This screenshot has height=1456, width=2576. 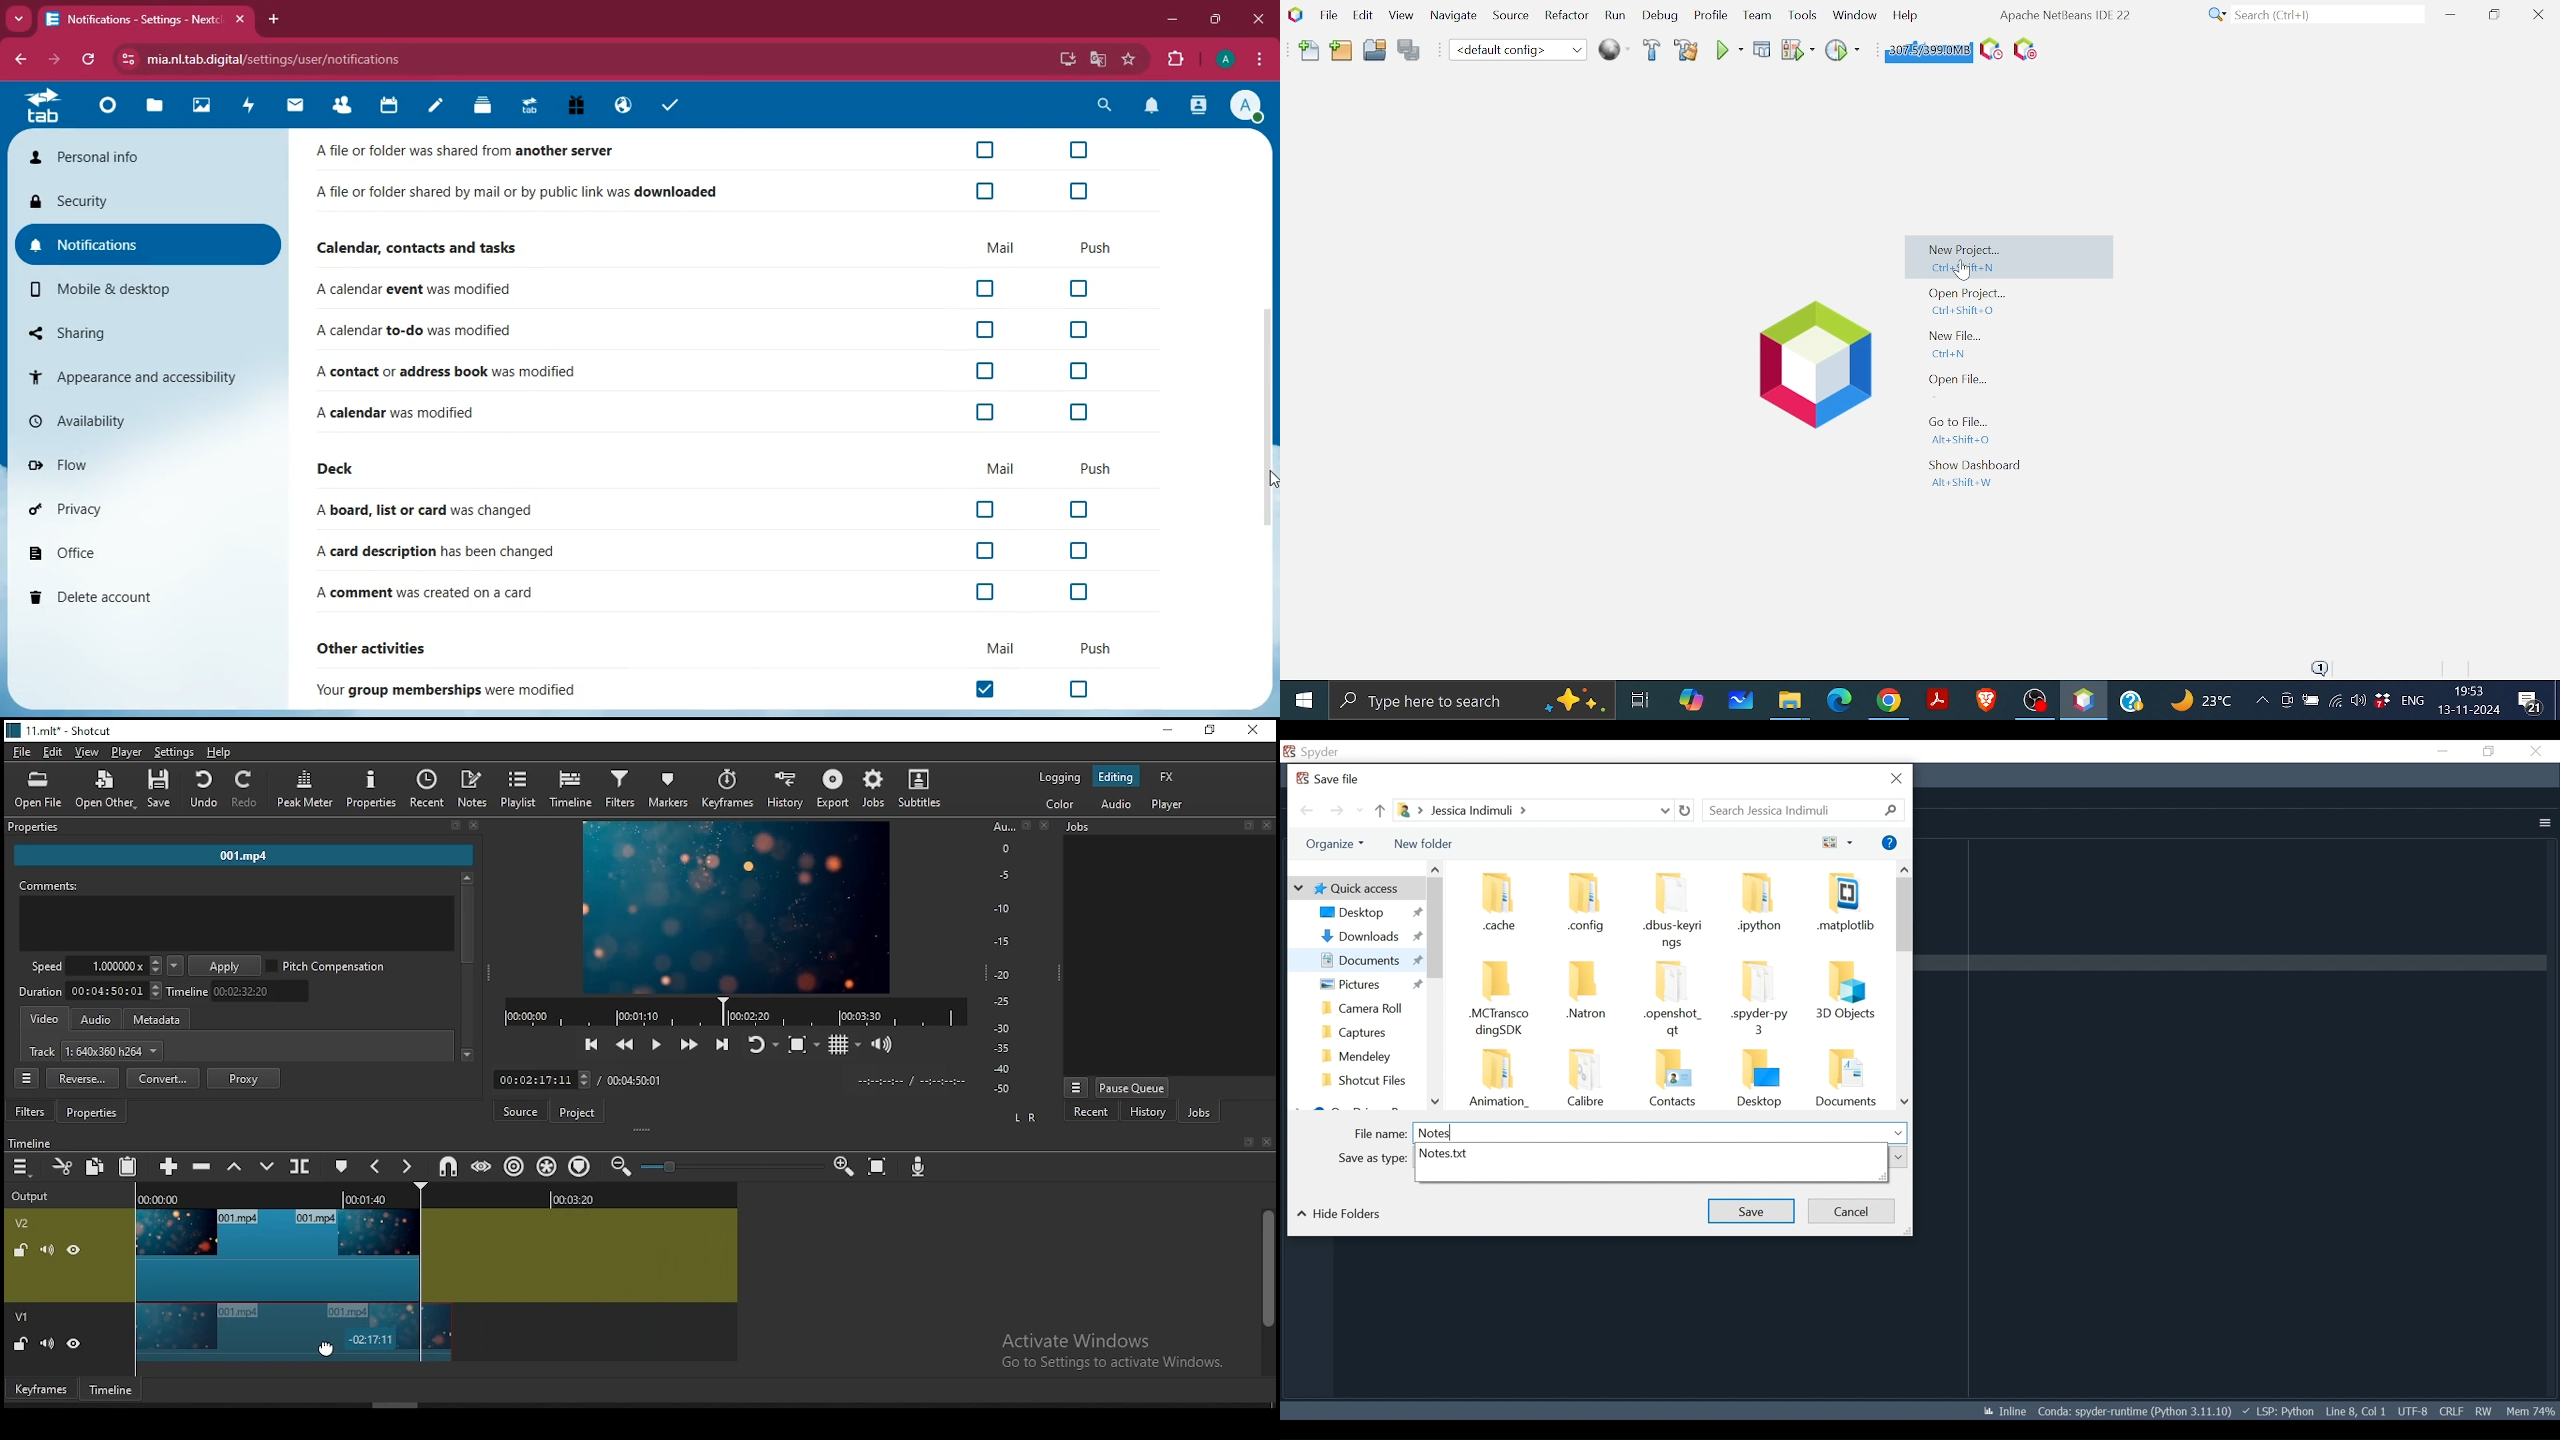 I want to click on Folder, so click(x=1761, y=1079).